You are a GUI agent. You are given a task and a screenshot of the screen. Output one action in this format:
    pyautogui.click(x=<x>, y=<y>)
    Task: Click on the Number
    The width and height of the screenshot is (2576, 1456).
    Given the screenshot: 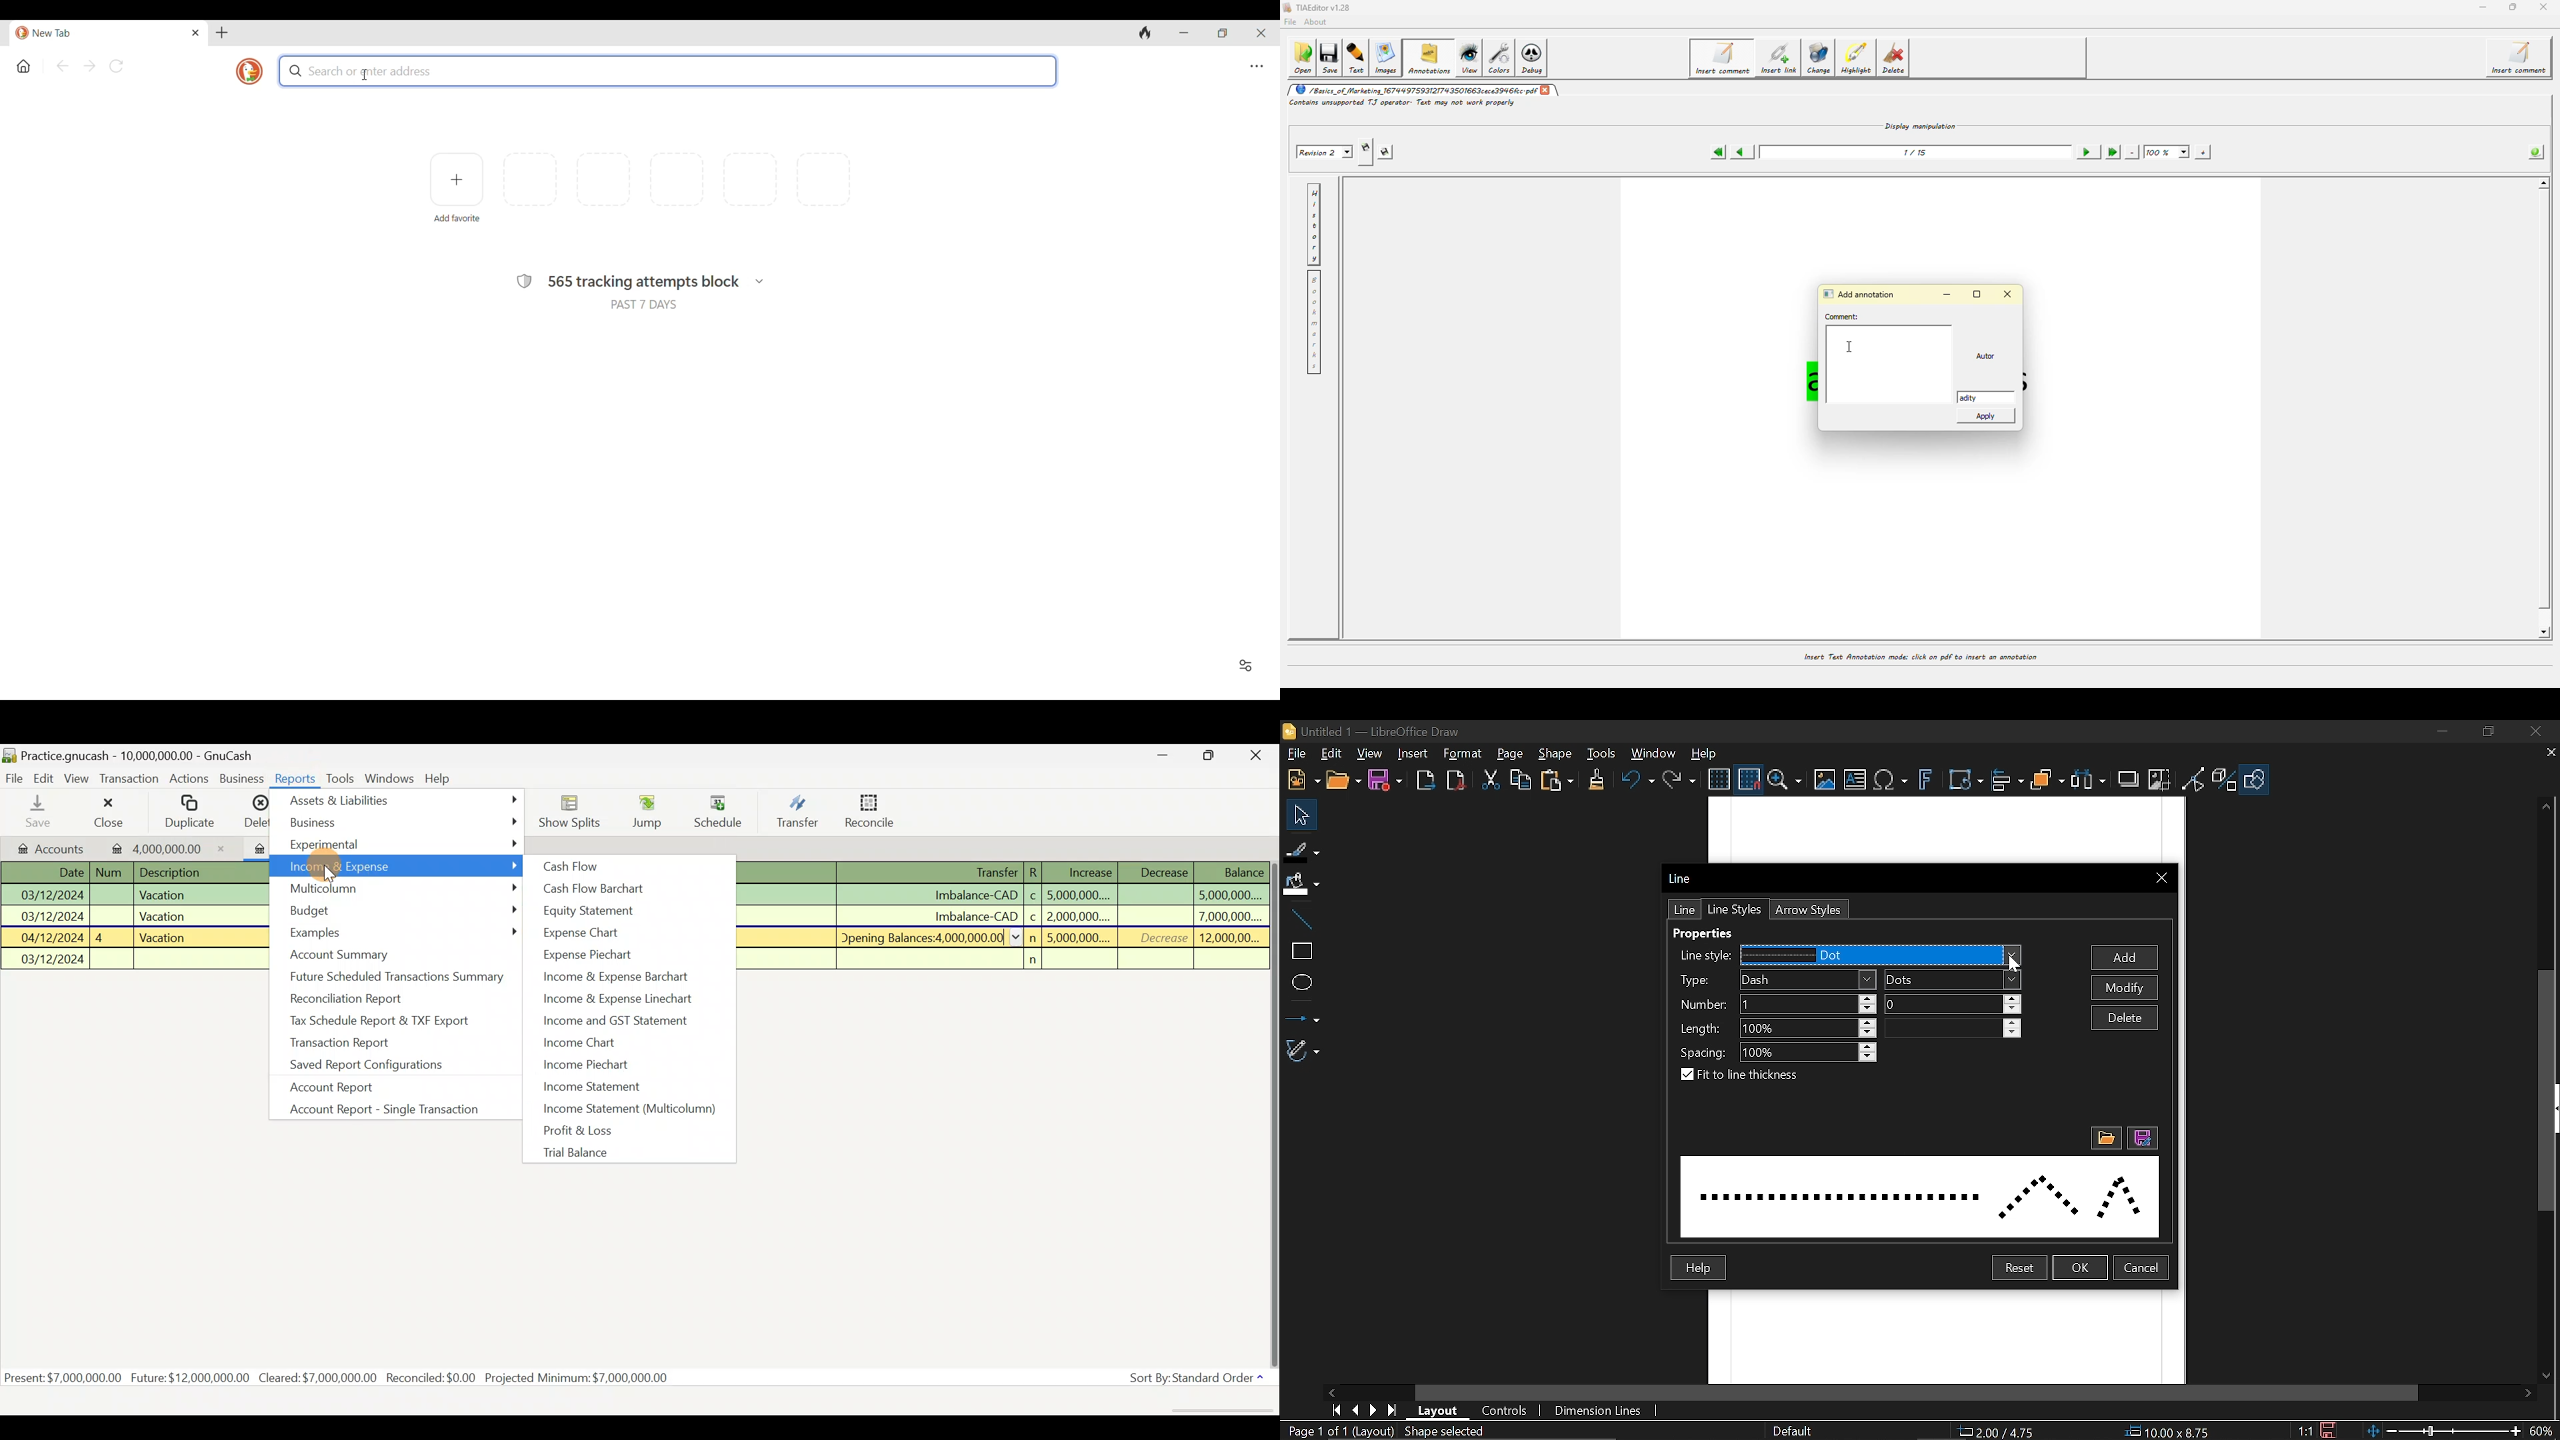 What is the action you would take?
    pyautogui.click(x=1807, y=1004)
    